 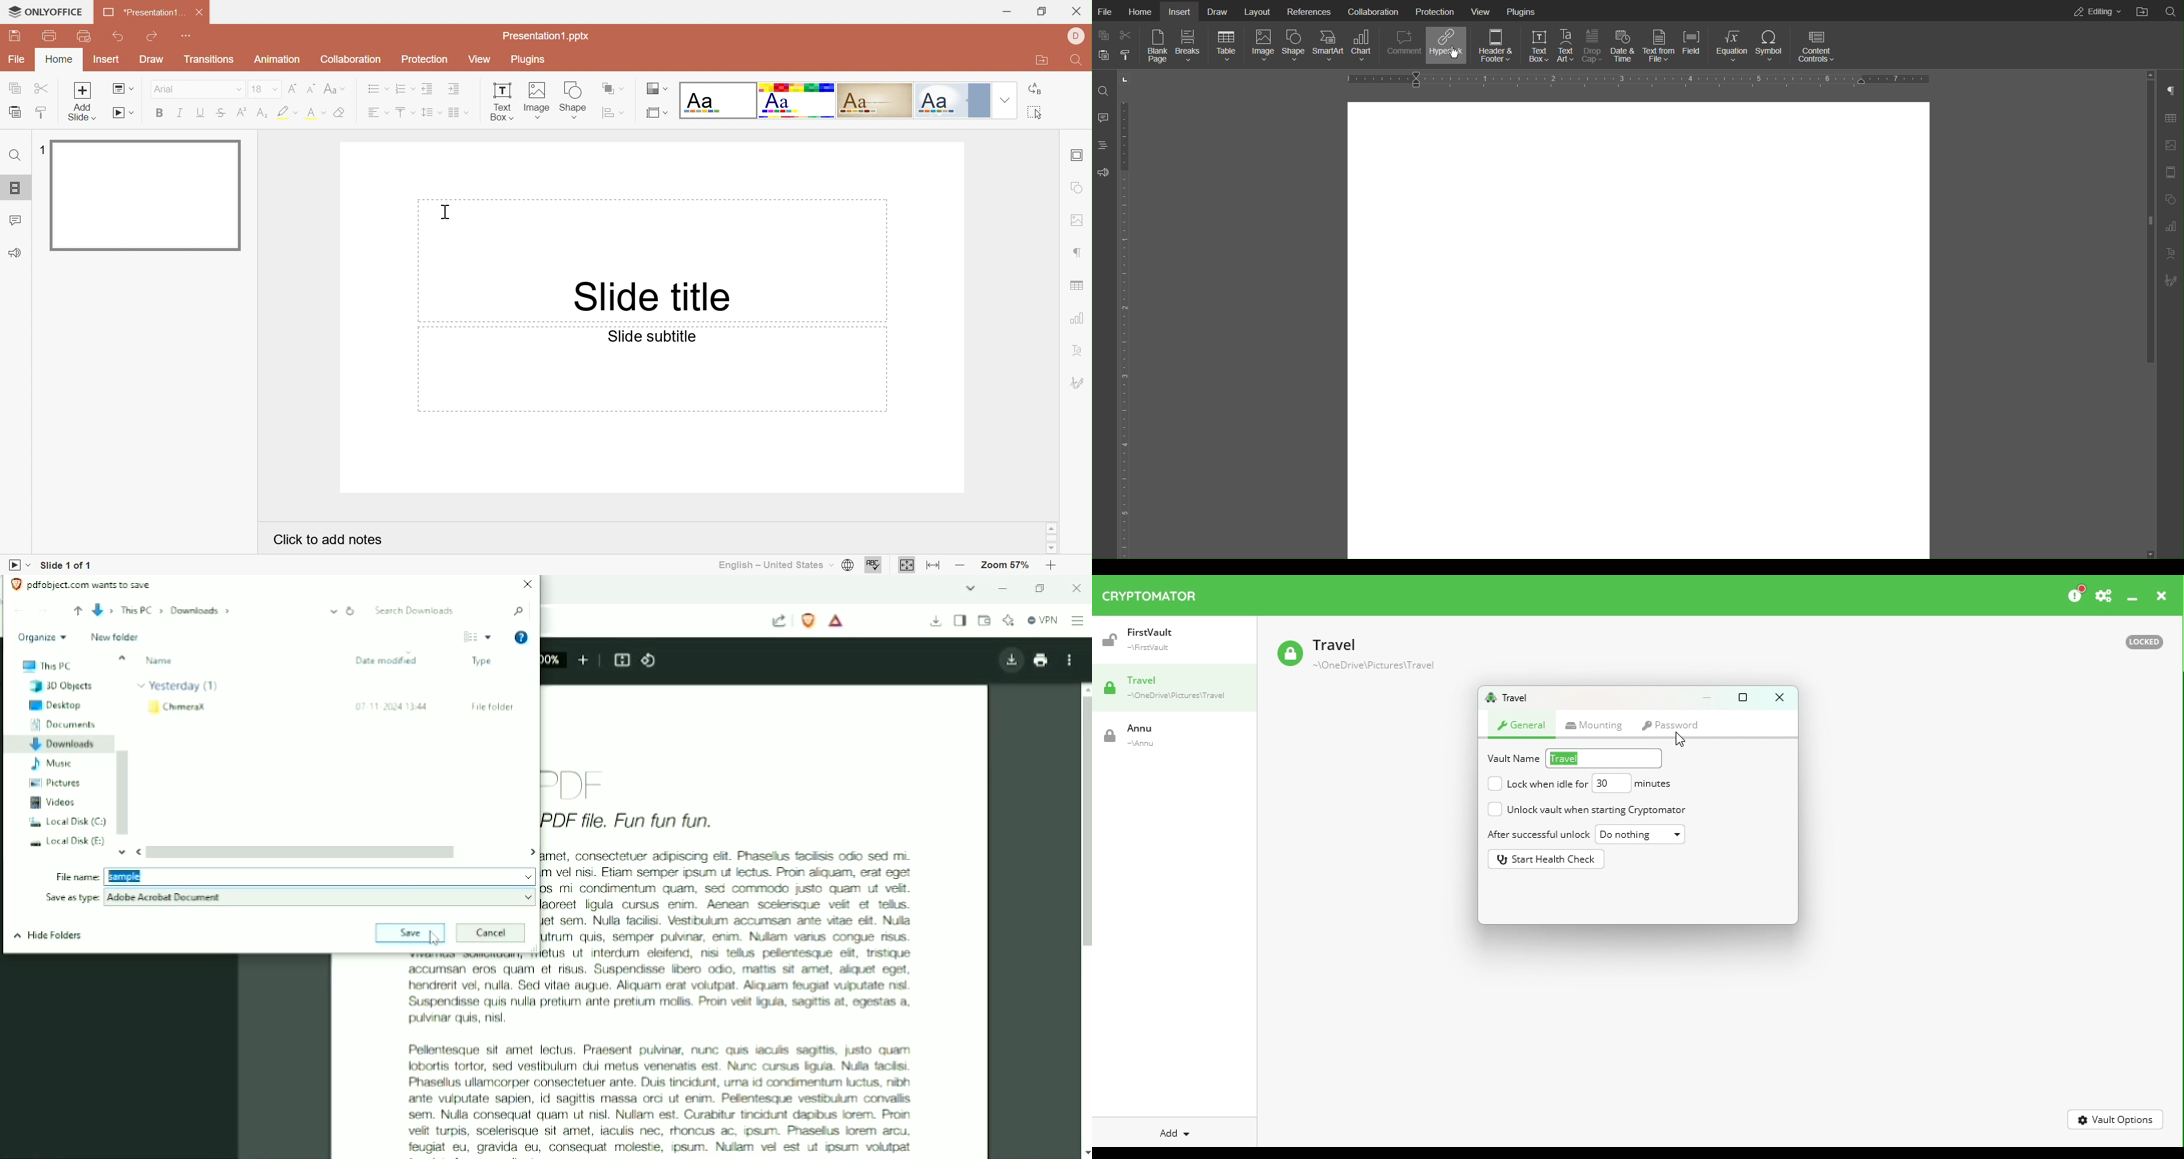 I want to click on Scroll Bar, so click(x=1054, y=539).